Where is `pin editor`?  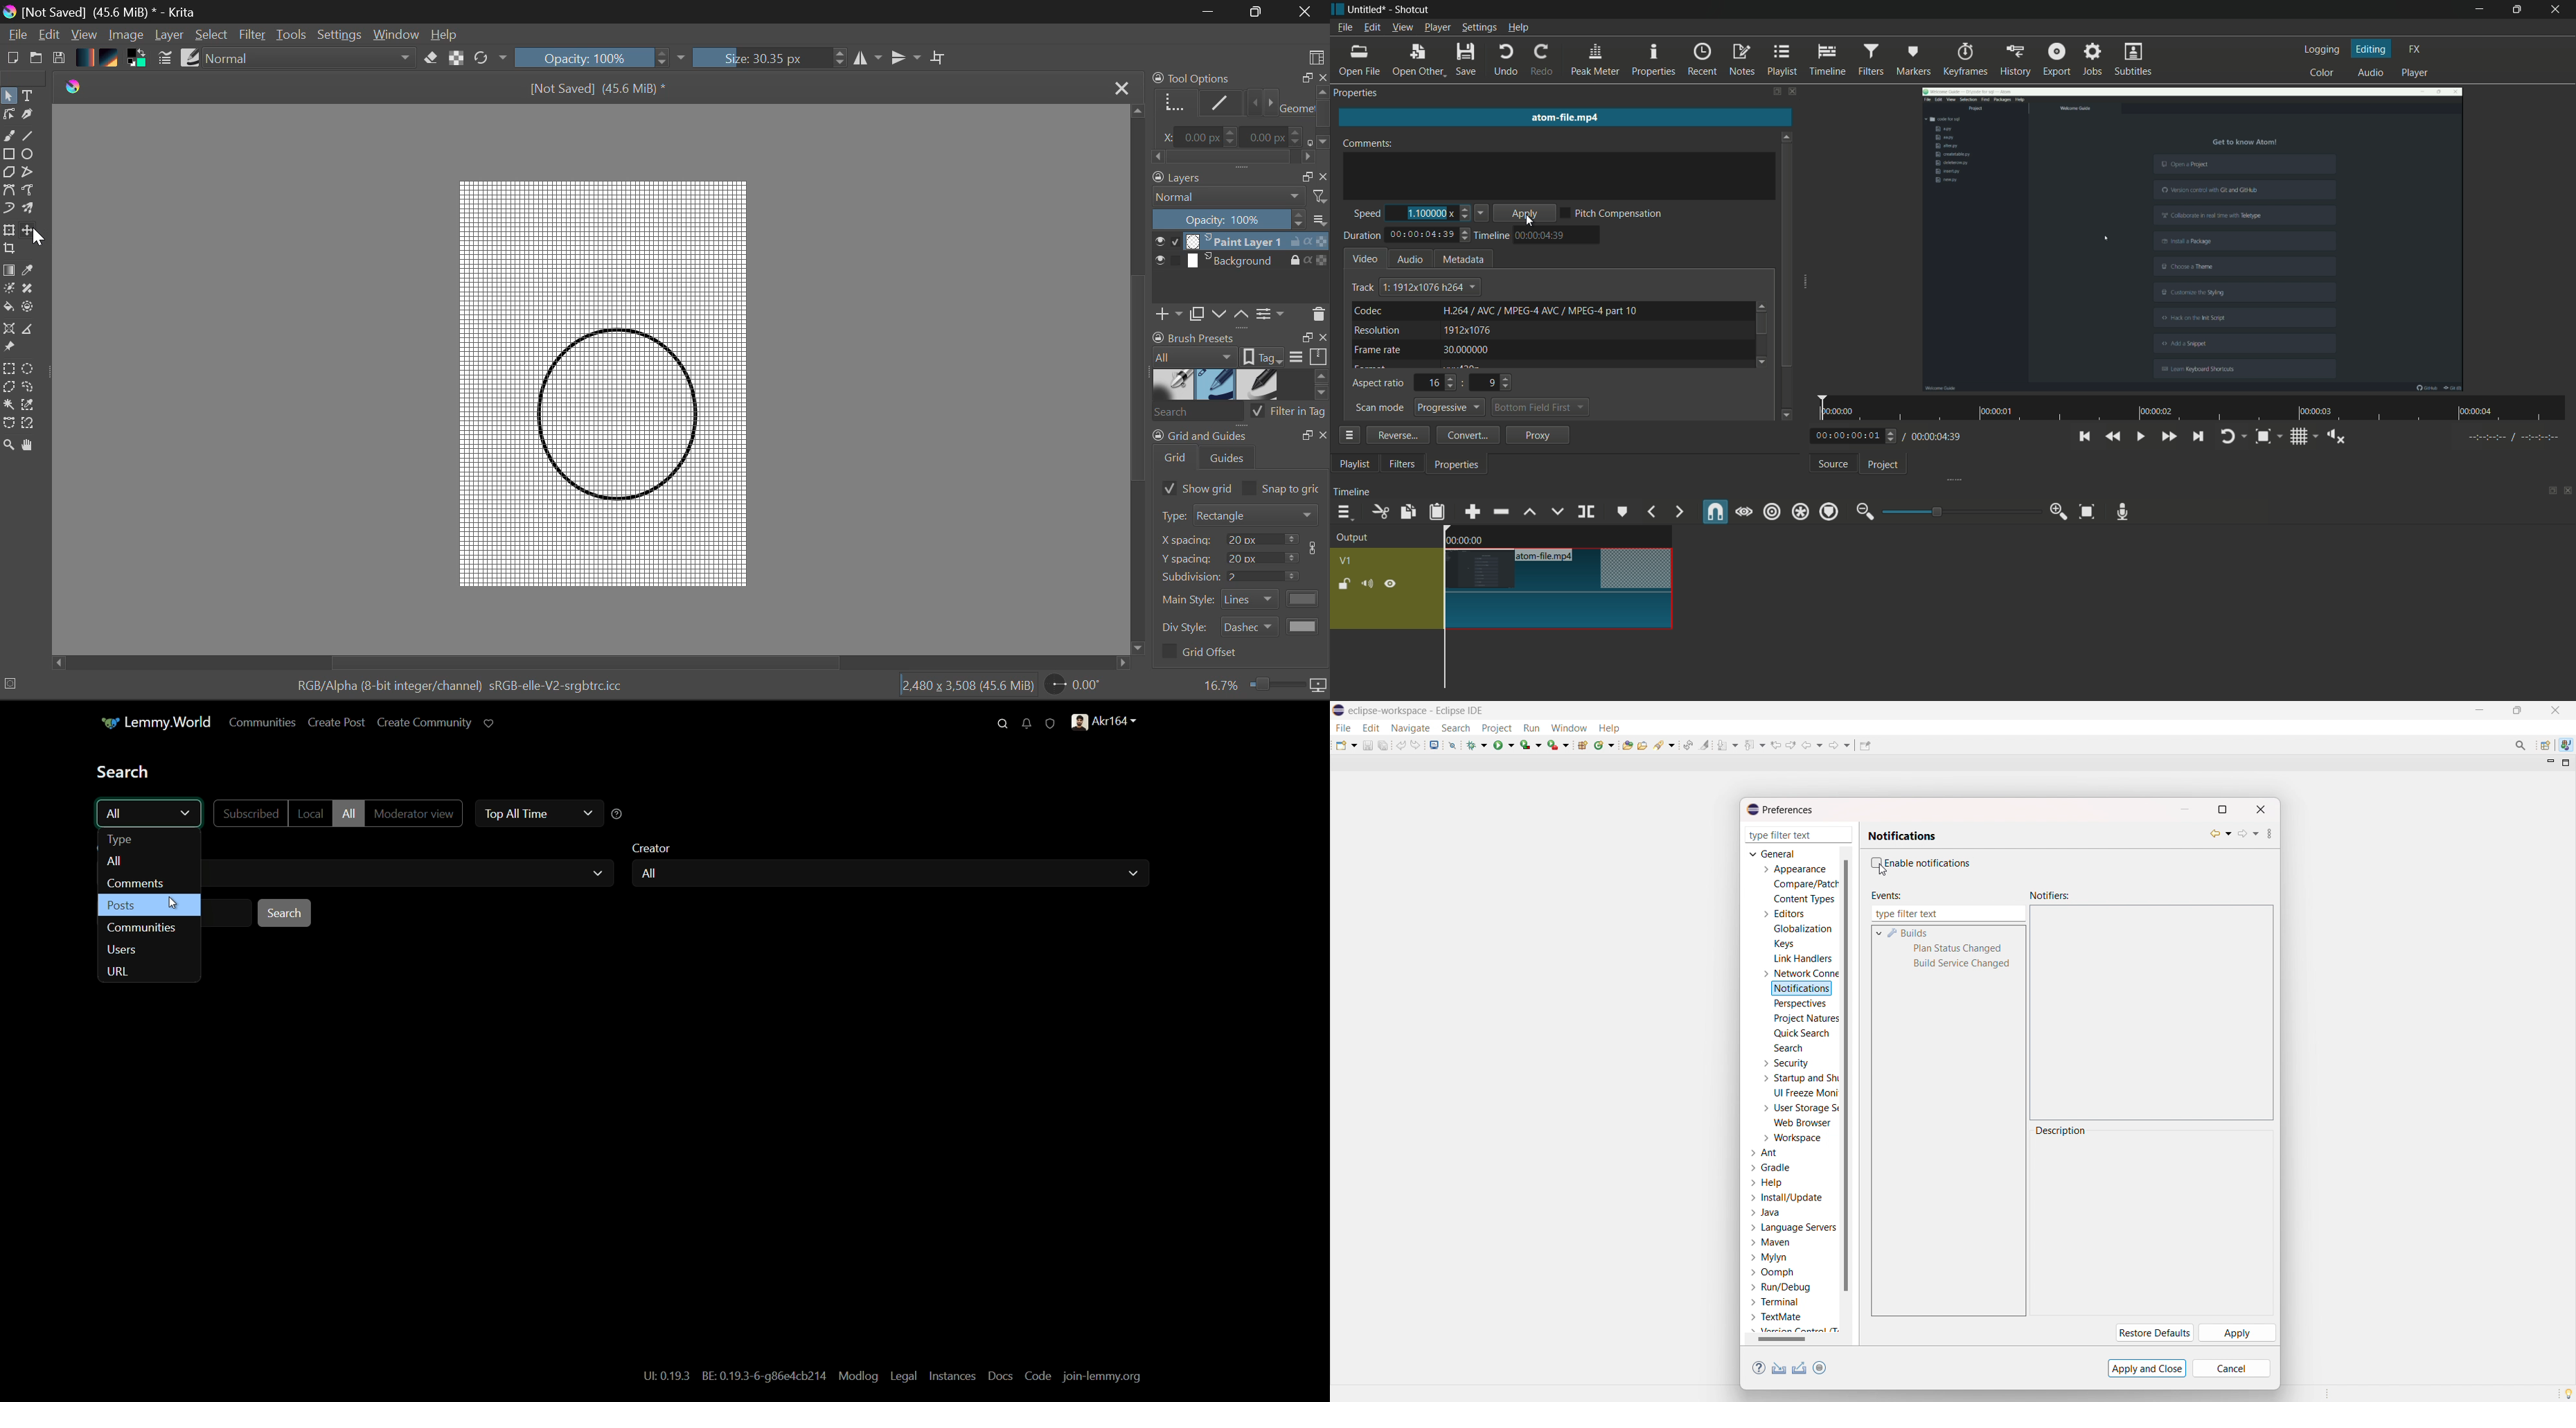 pin editor is located at coordinates (1865, 746).